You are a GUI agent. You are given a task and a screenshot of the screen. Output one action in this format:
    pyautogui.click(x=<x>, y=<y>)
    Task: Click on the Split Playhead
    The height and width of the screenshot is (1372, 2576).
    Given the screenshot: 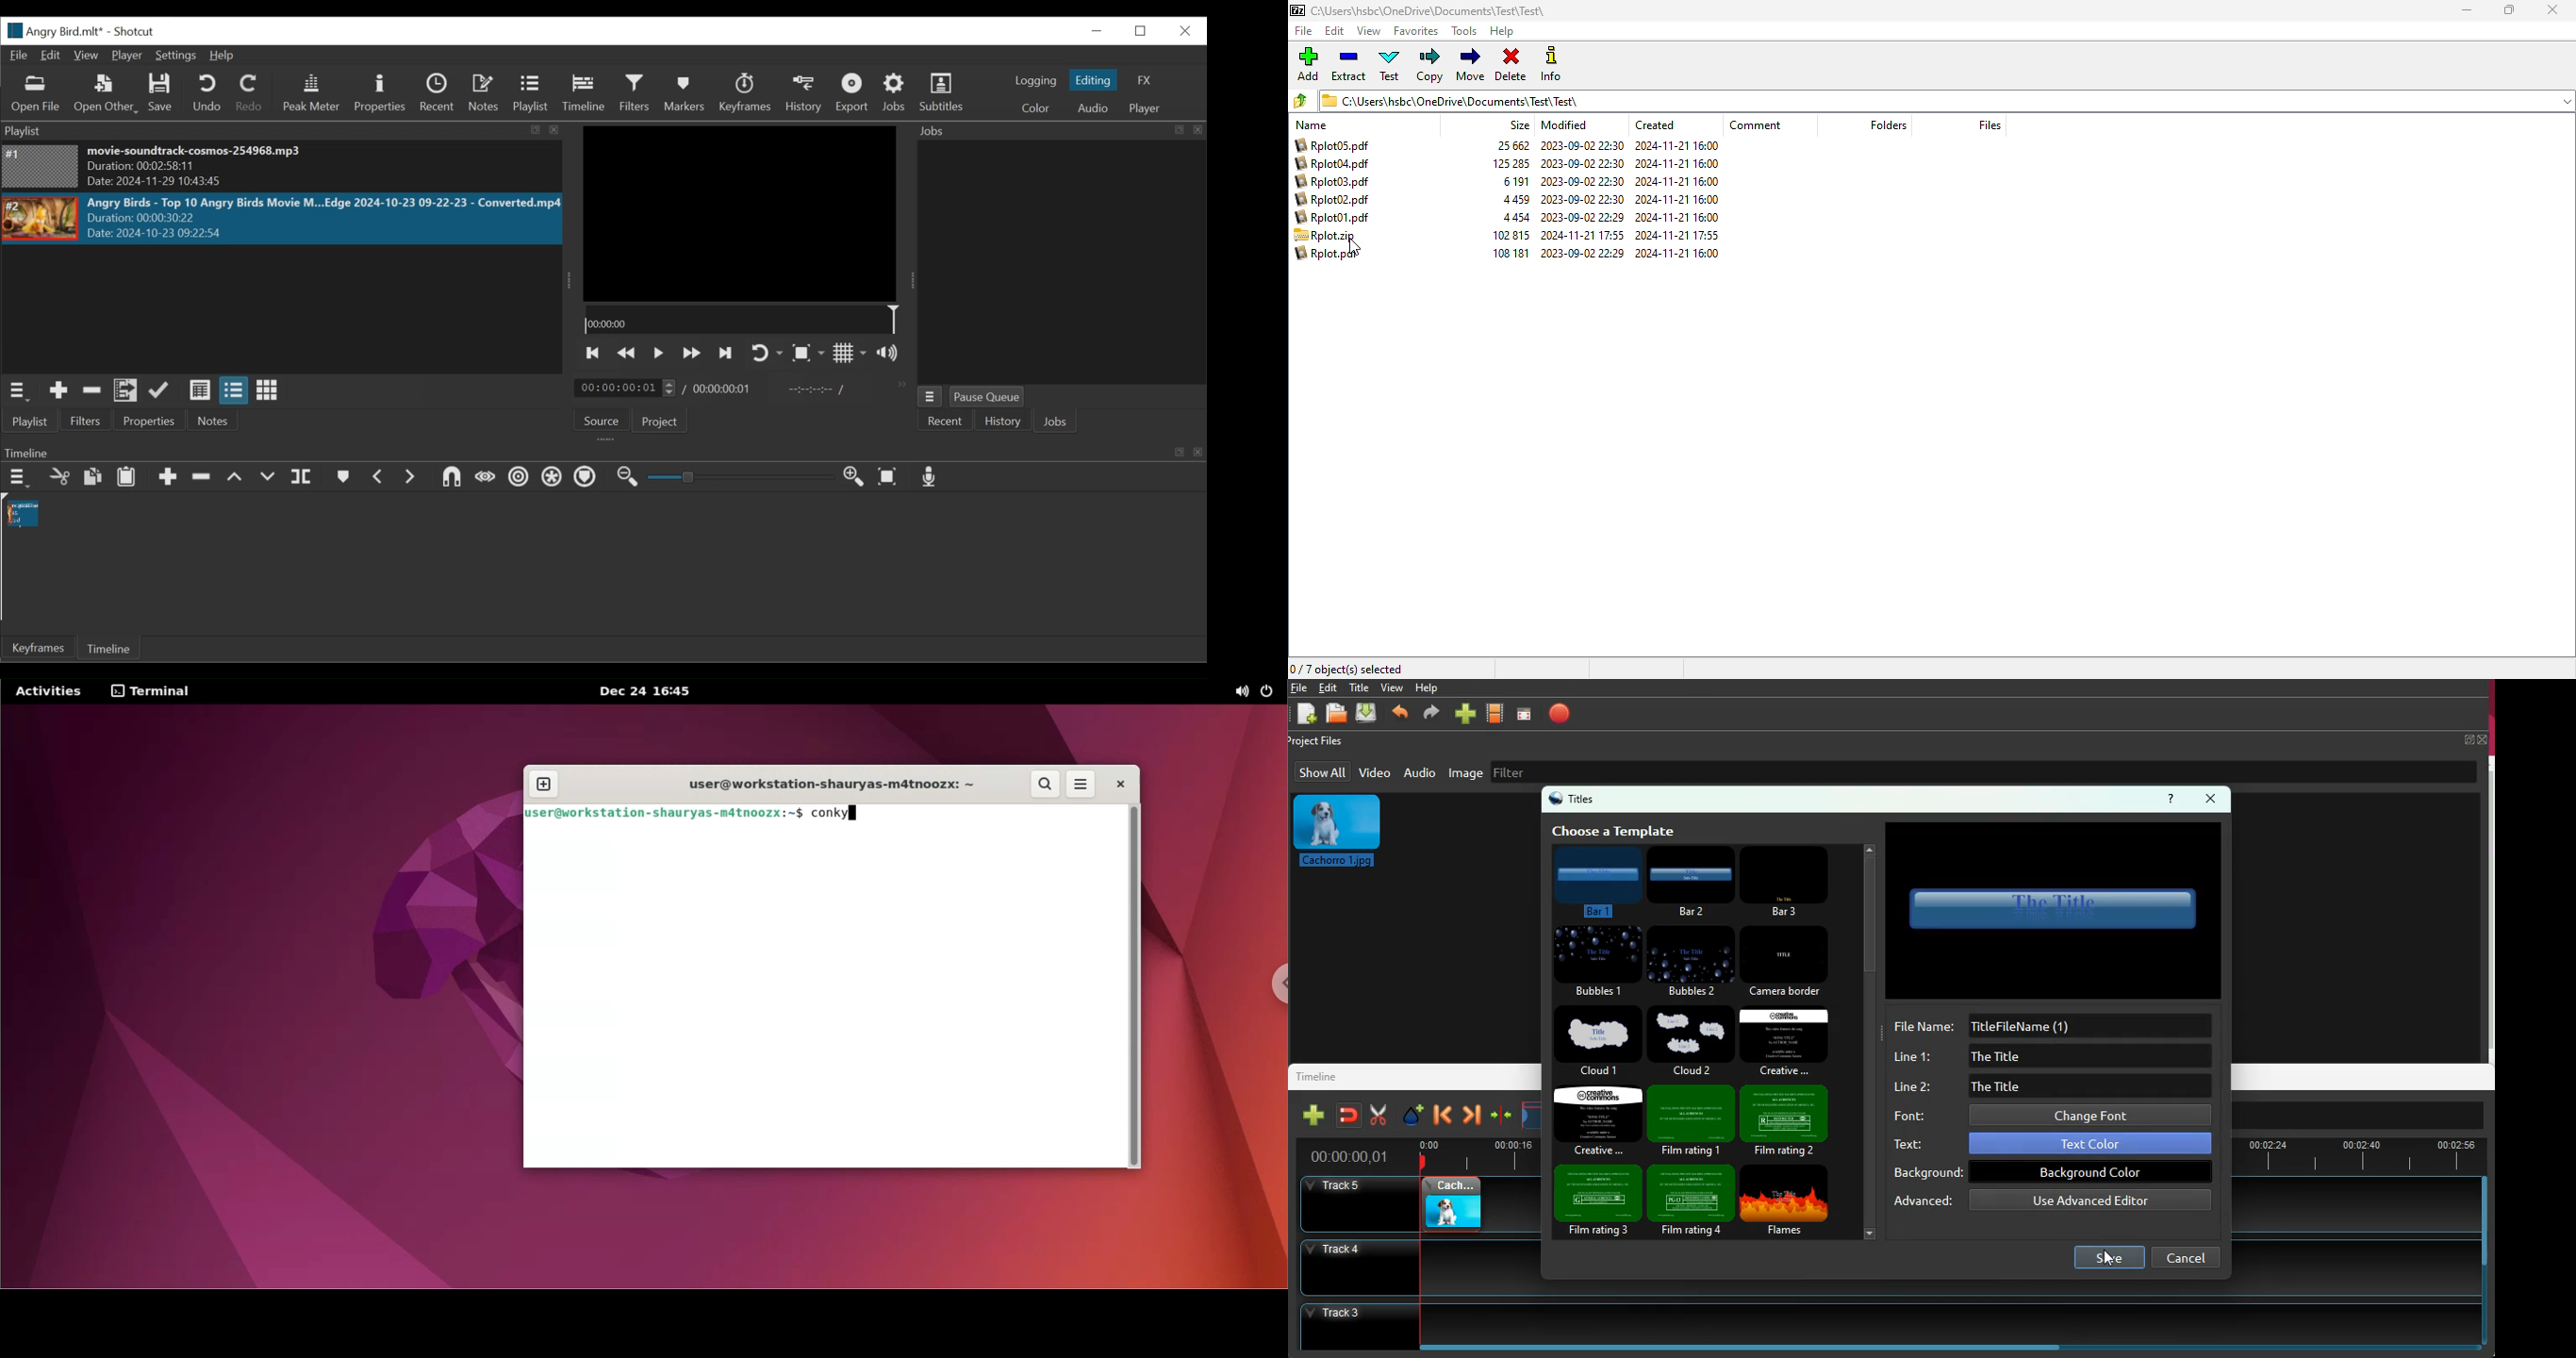 What is the action you would take?
    pyautogui.click(x=301, y=478)
    